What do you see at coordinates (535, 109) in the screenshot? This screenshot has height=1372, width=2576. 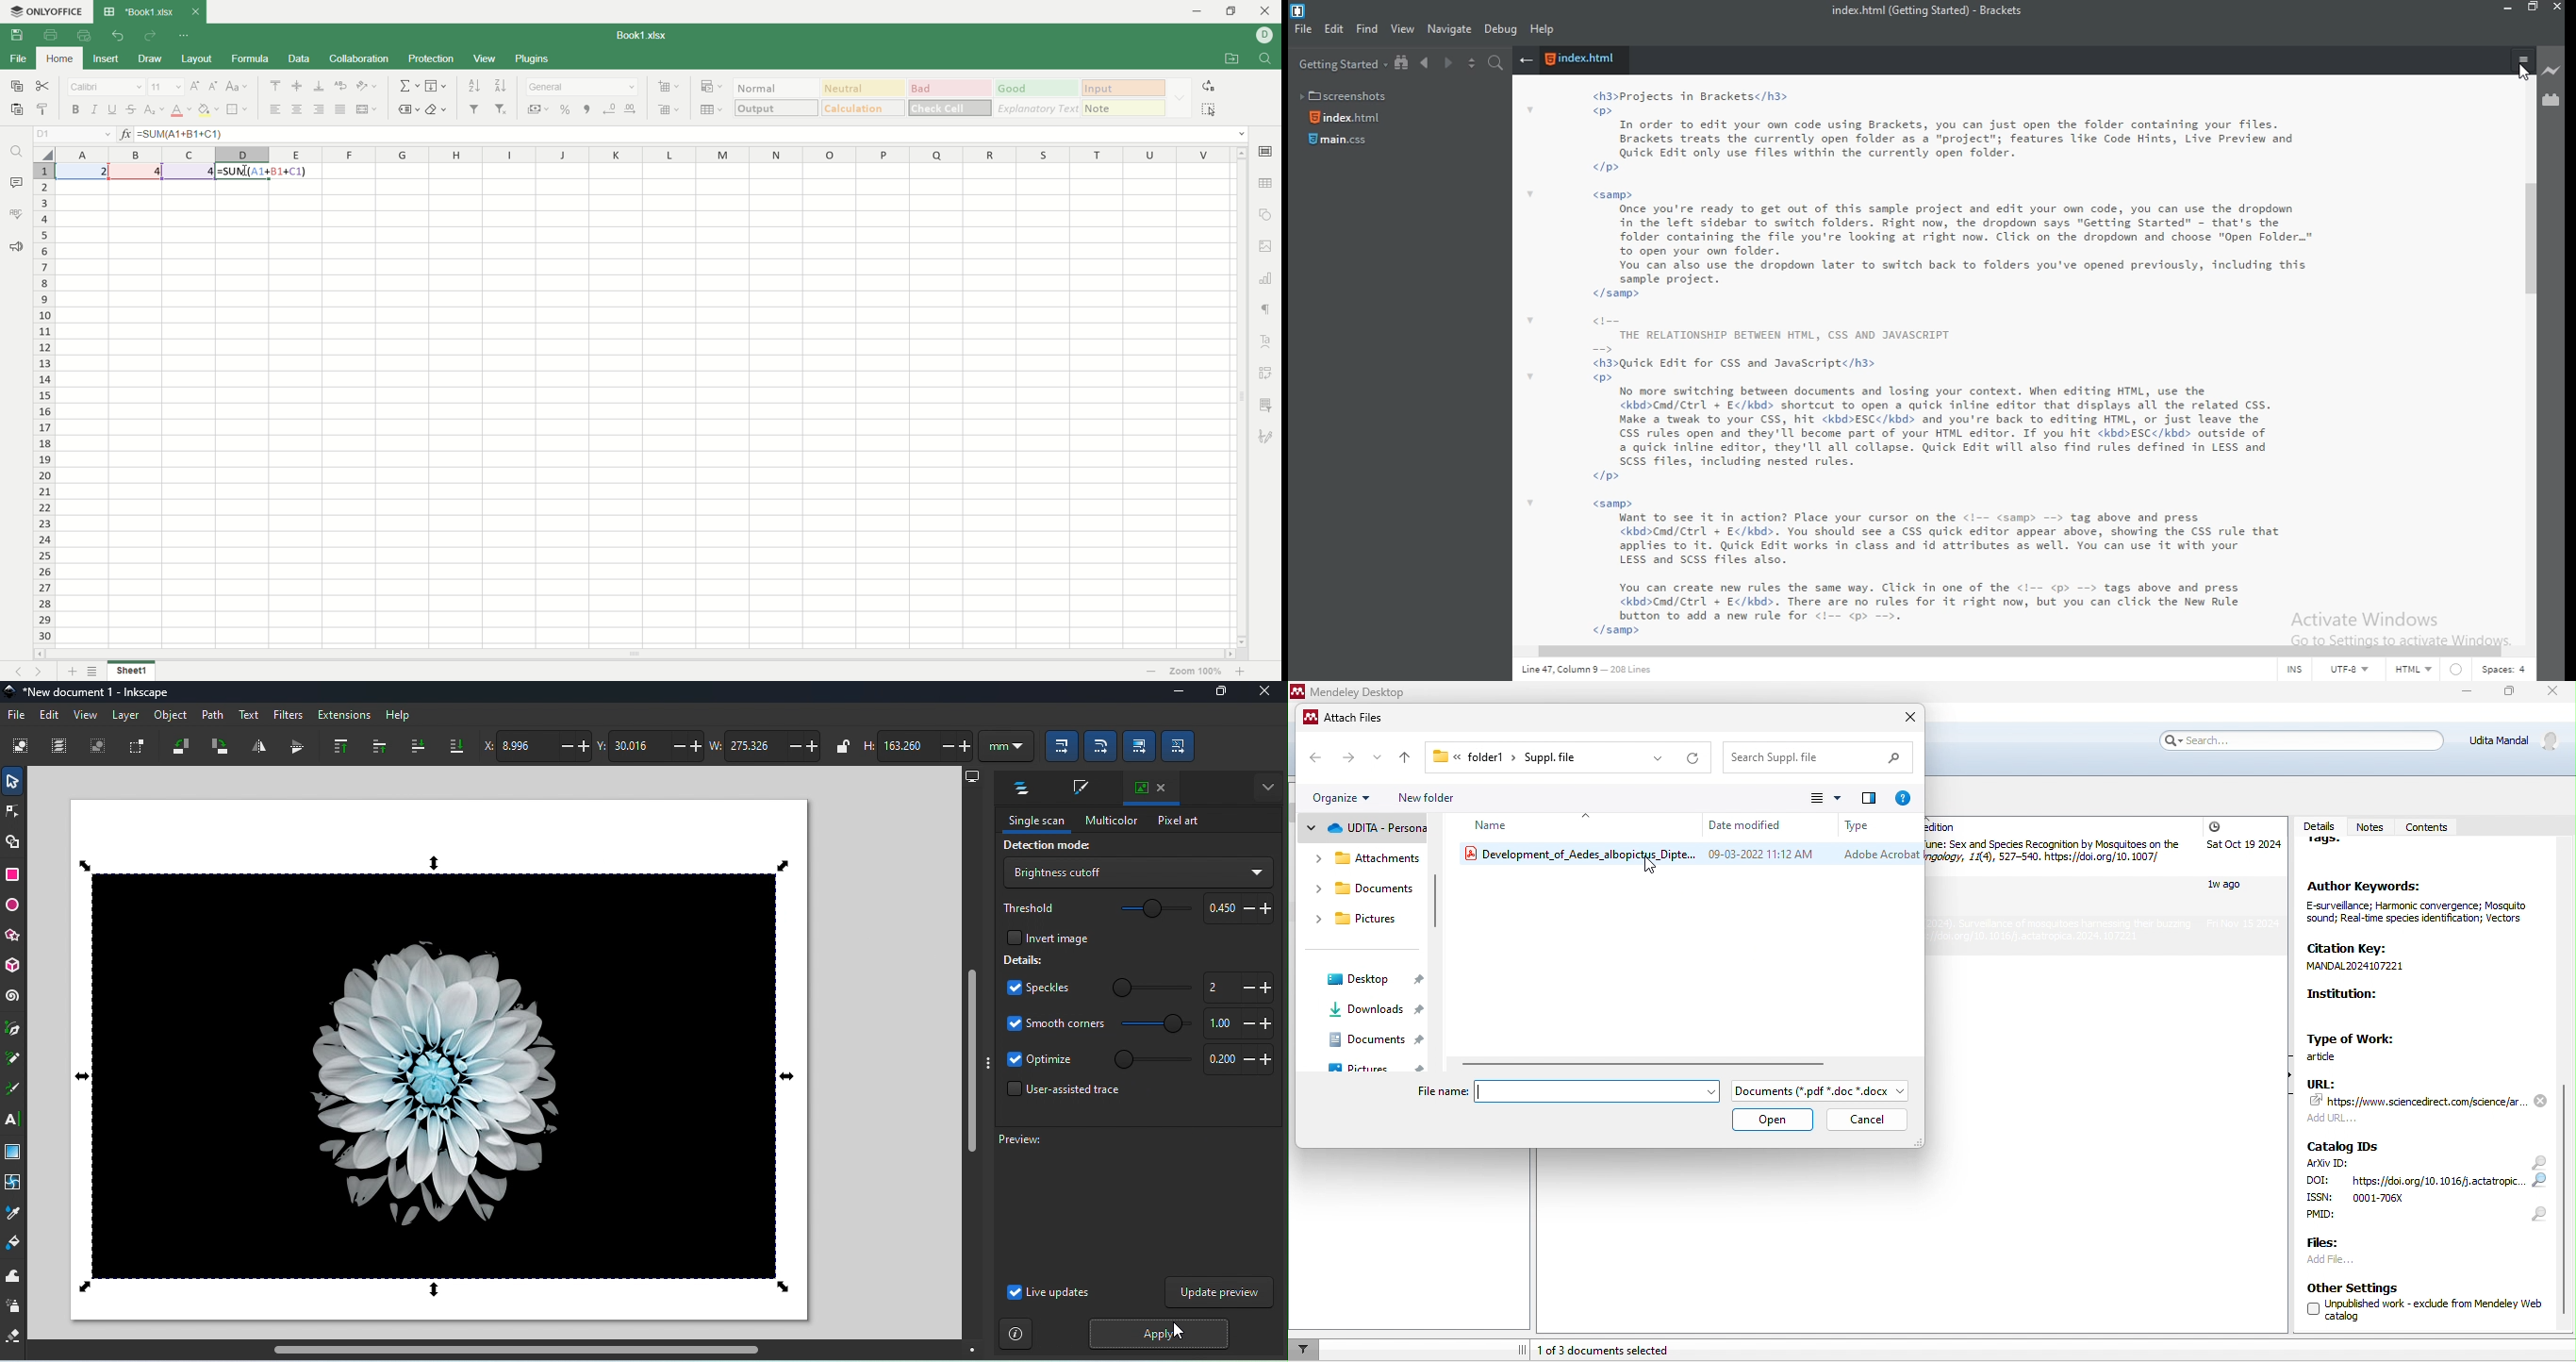 I see `accounting style` at bounding box center [535, 109].